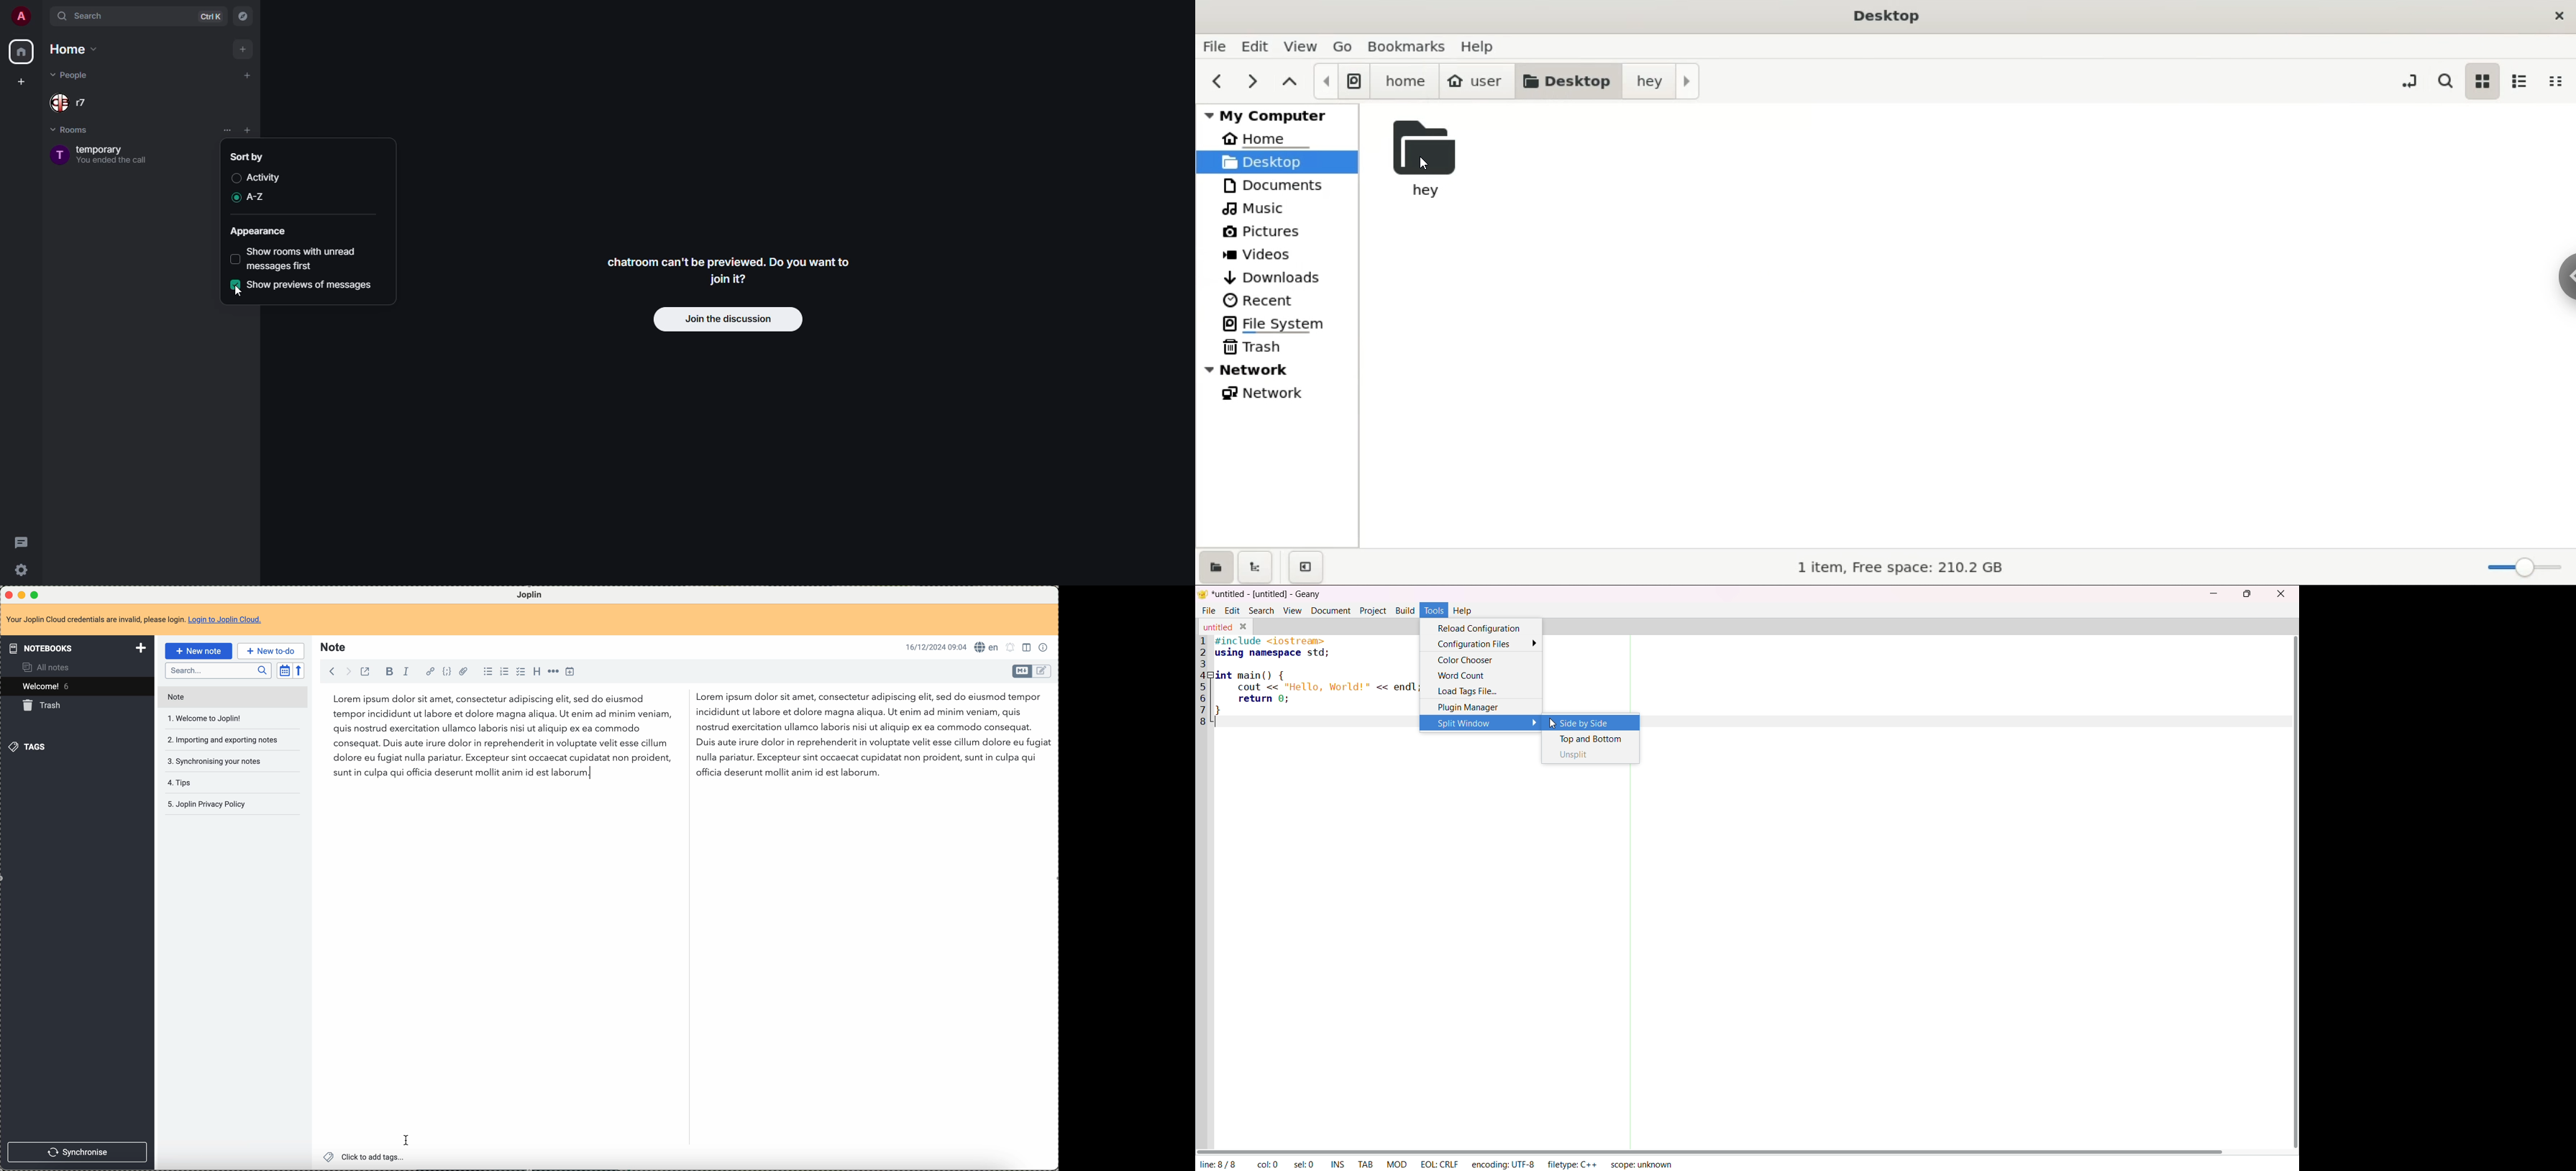  What do you see at coordinates (572, 672) in the screenshot?
I see `insert time` at bounding box center [572, 672].